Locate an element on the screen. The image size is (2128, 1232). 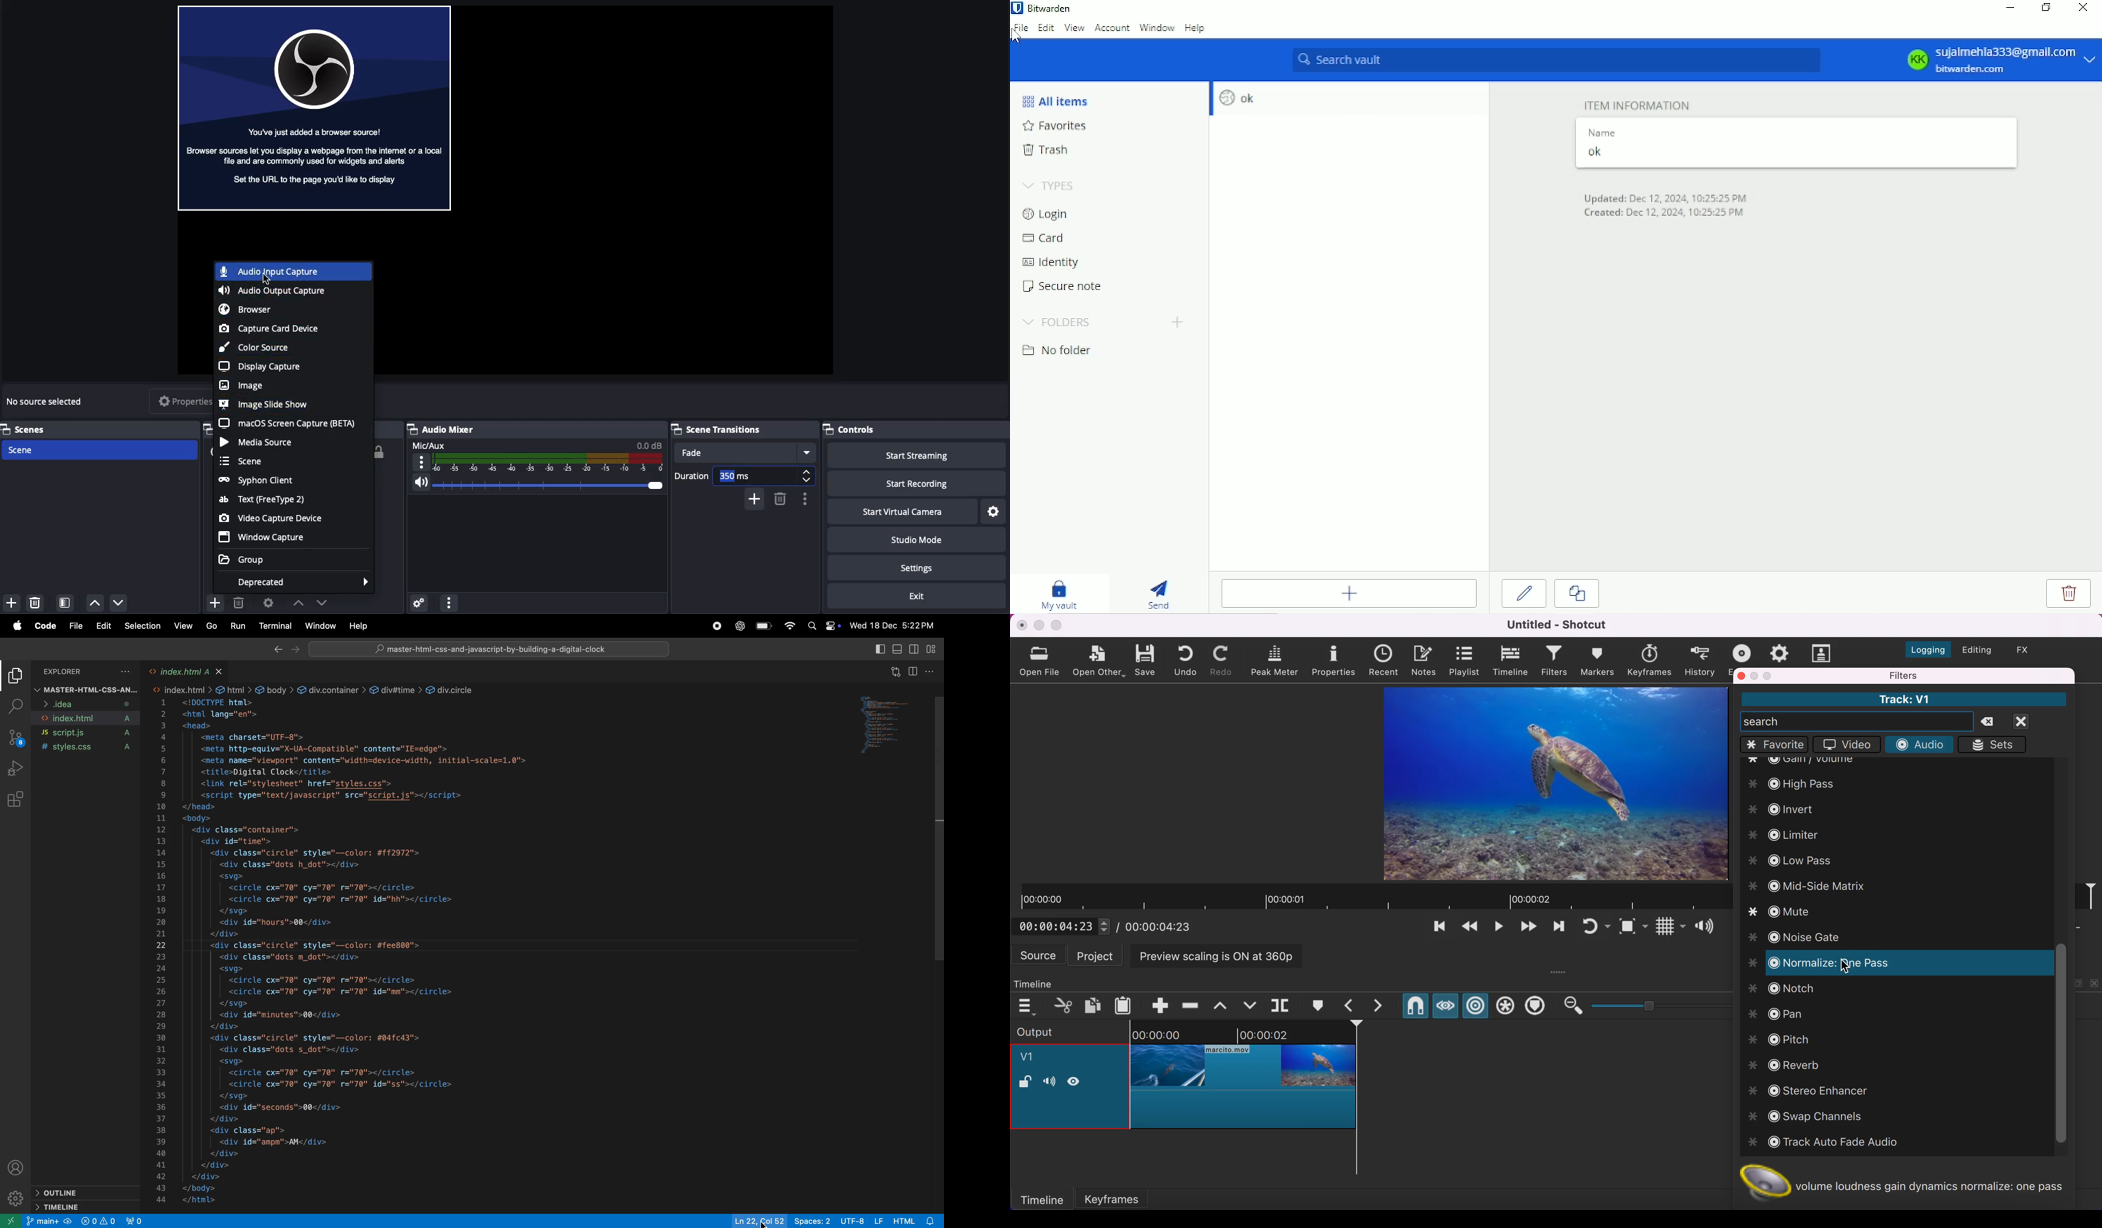
keyframes is located at coordinates (1649, 661).